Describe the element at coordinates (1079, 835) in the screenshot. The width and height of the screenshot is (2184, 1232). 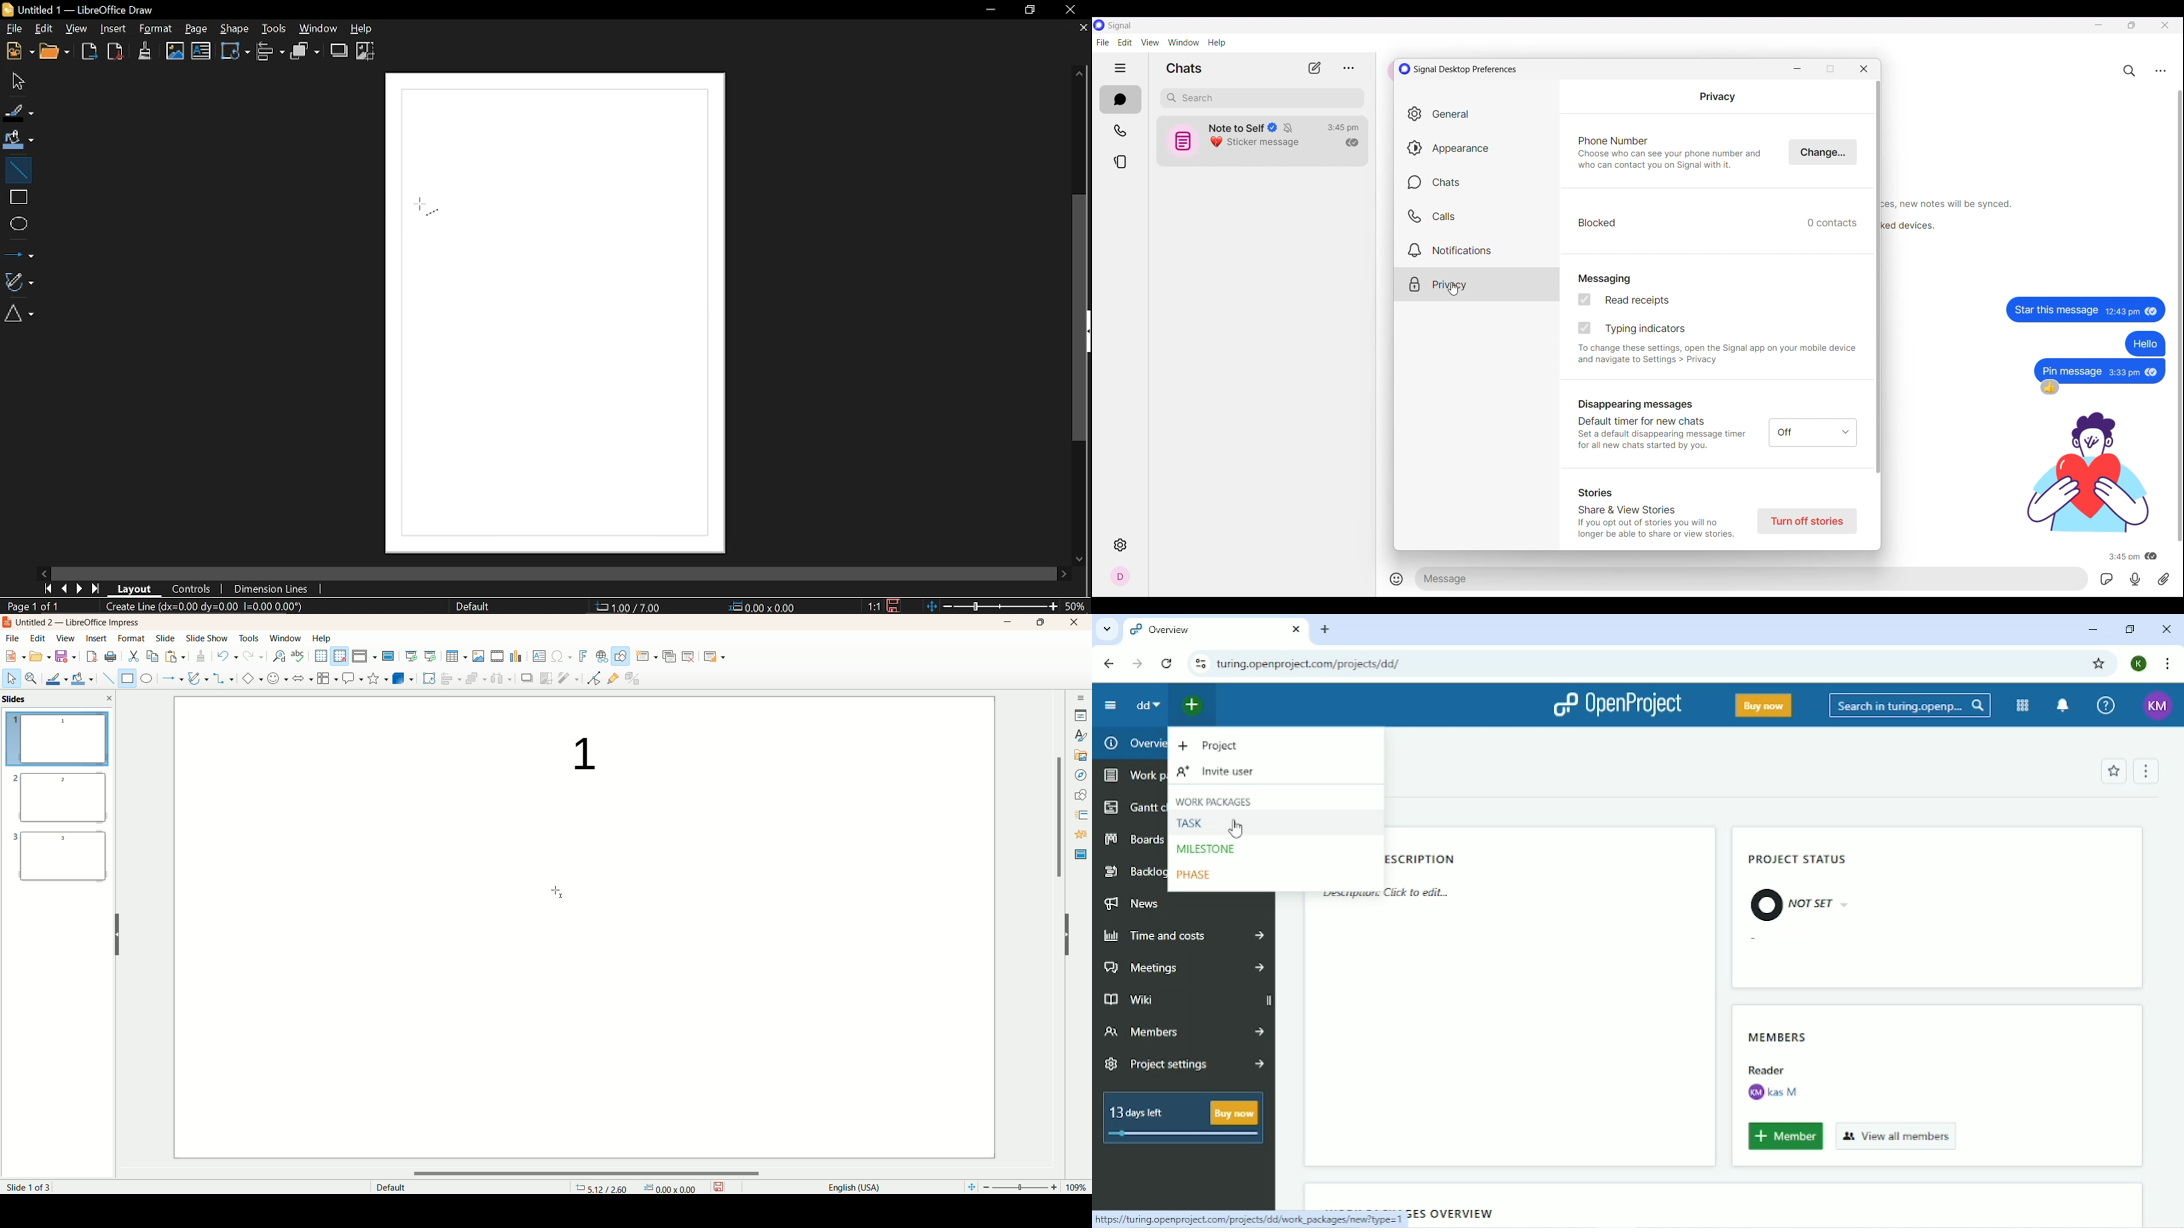
I see `animation` at that location.